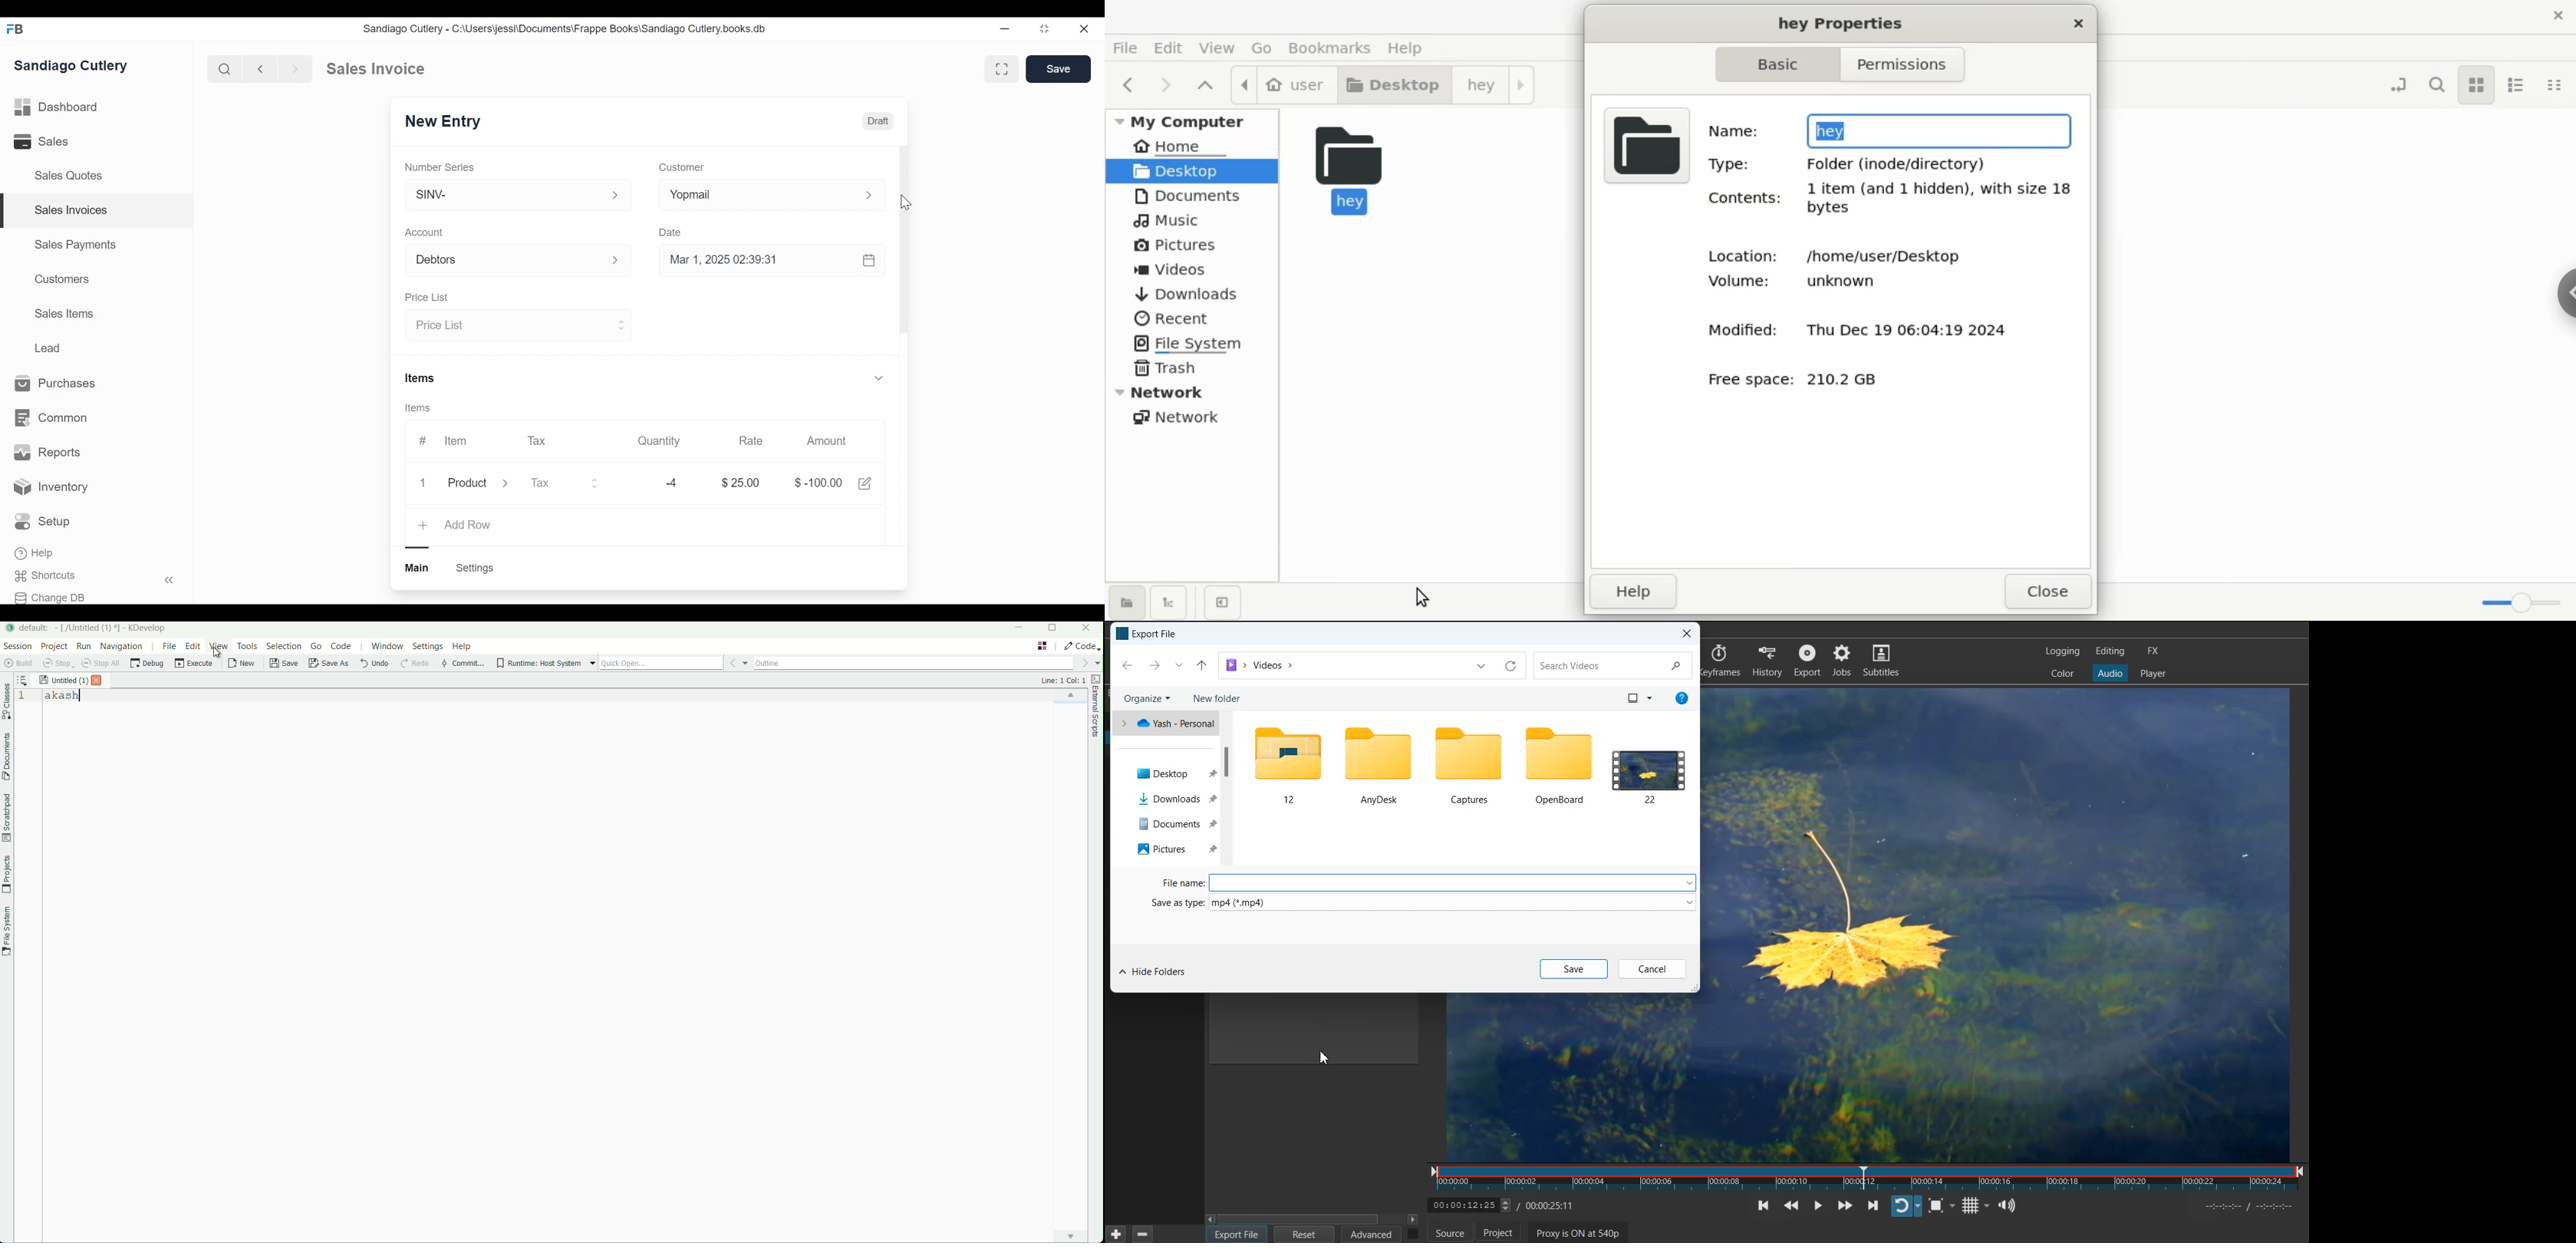  Describe the element at coordinates (419, 408) in the screenshot. I see `Items` at that location.